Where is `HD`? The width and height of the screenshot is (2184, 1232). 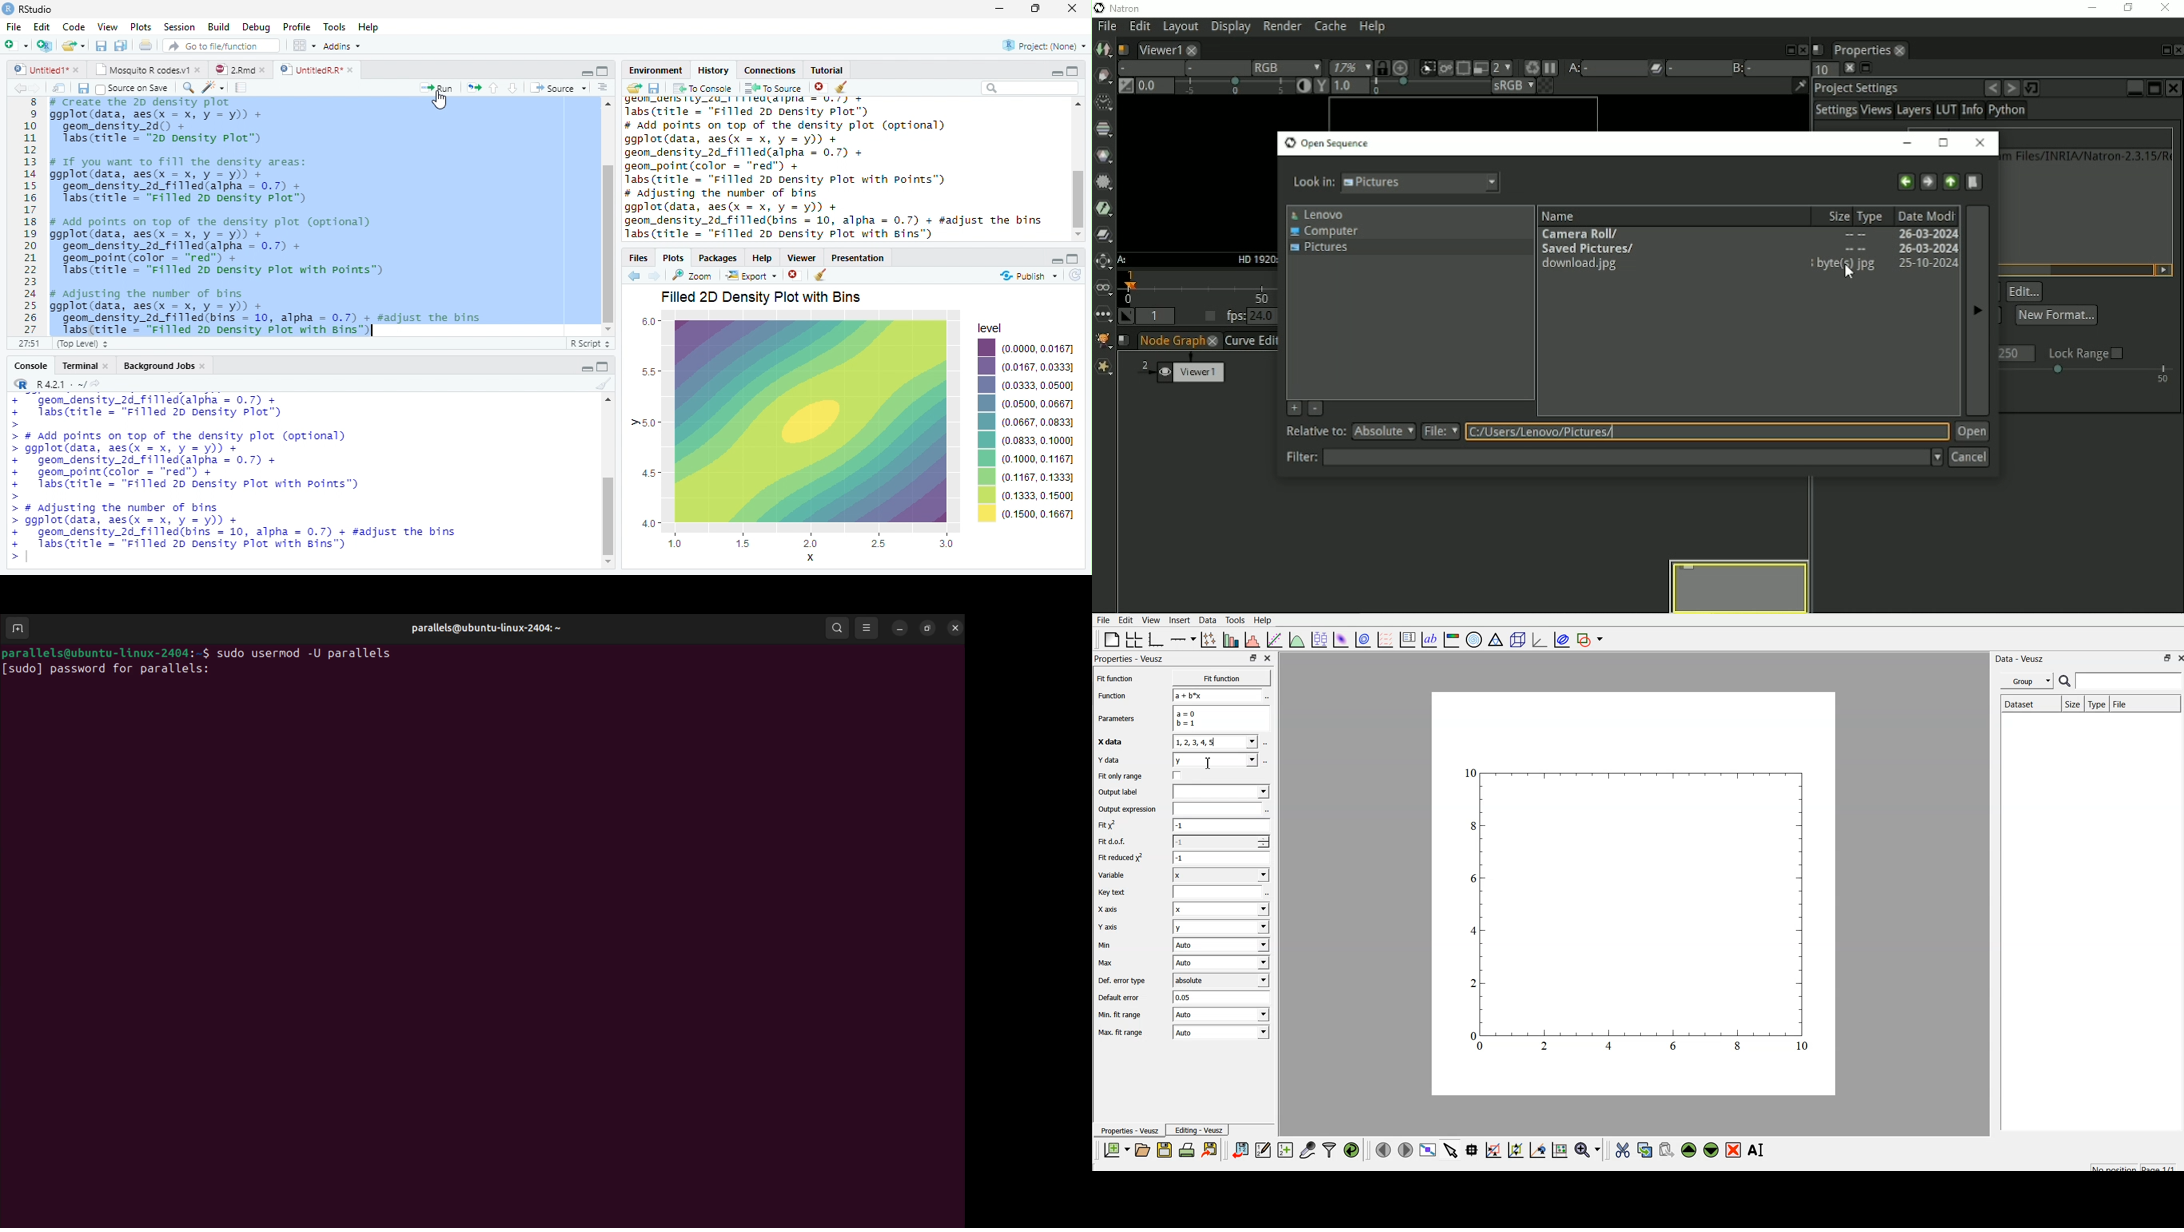
HD is located at coordinates (1254, 258).